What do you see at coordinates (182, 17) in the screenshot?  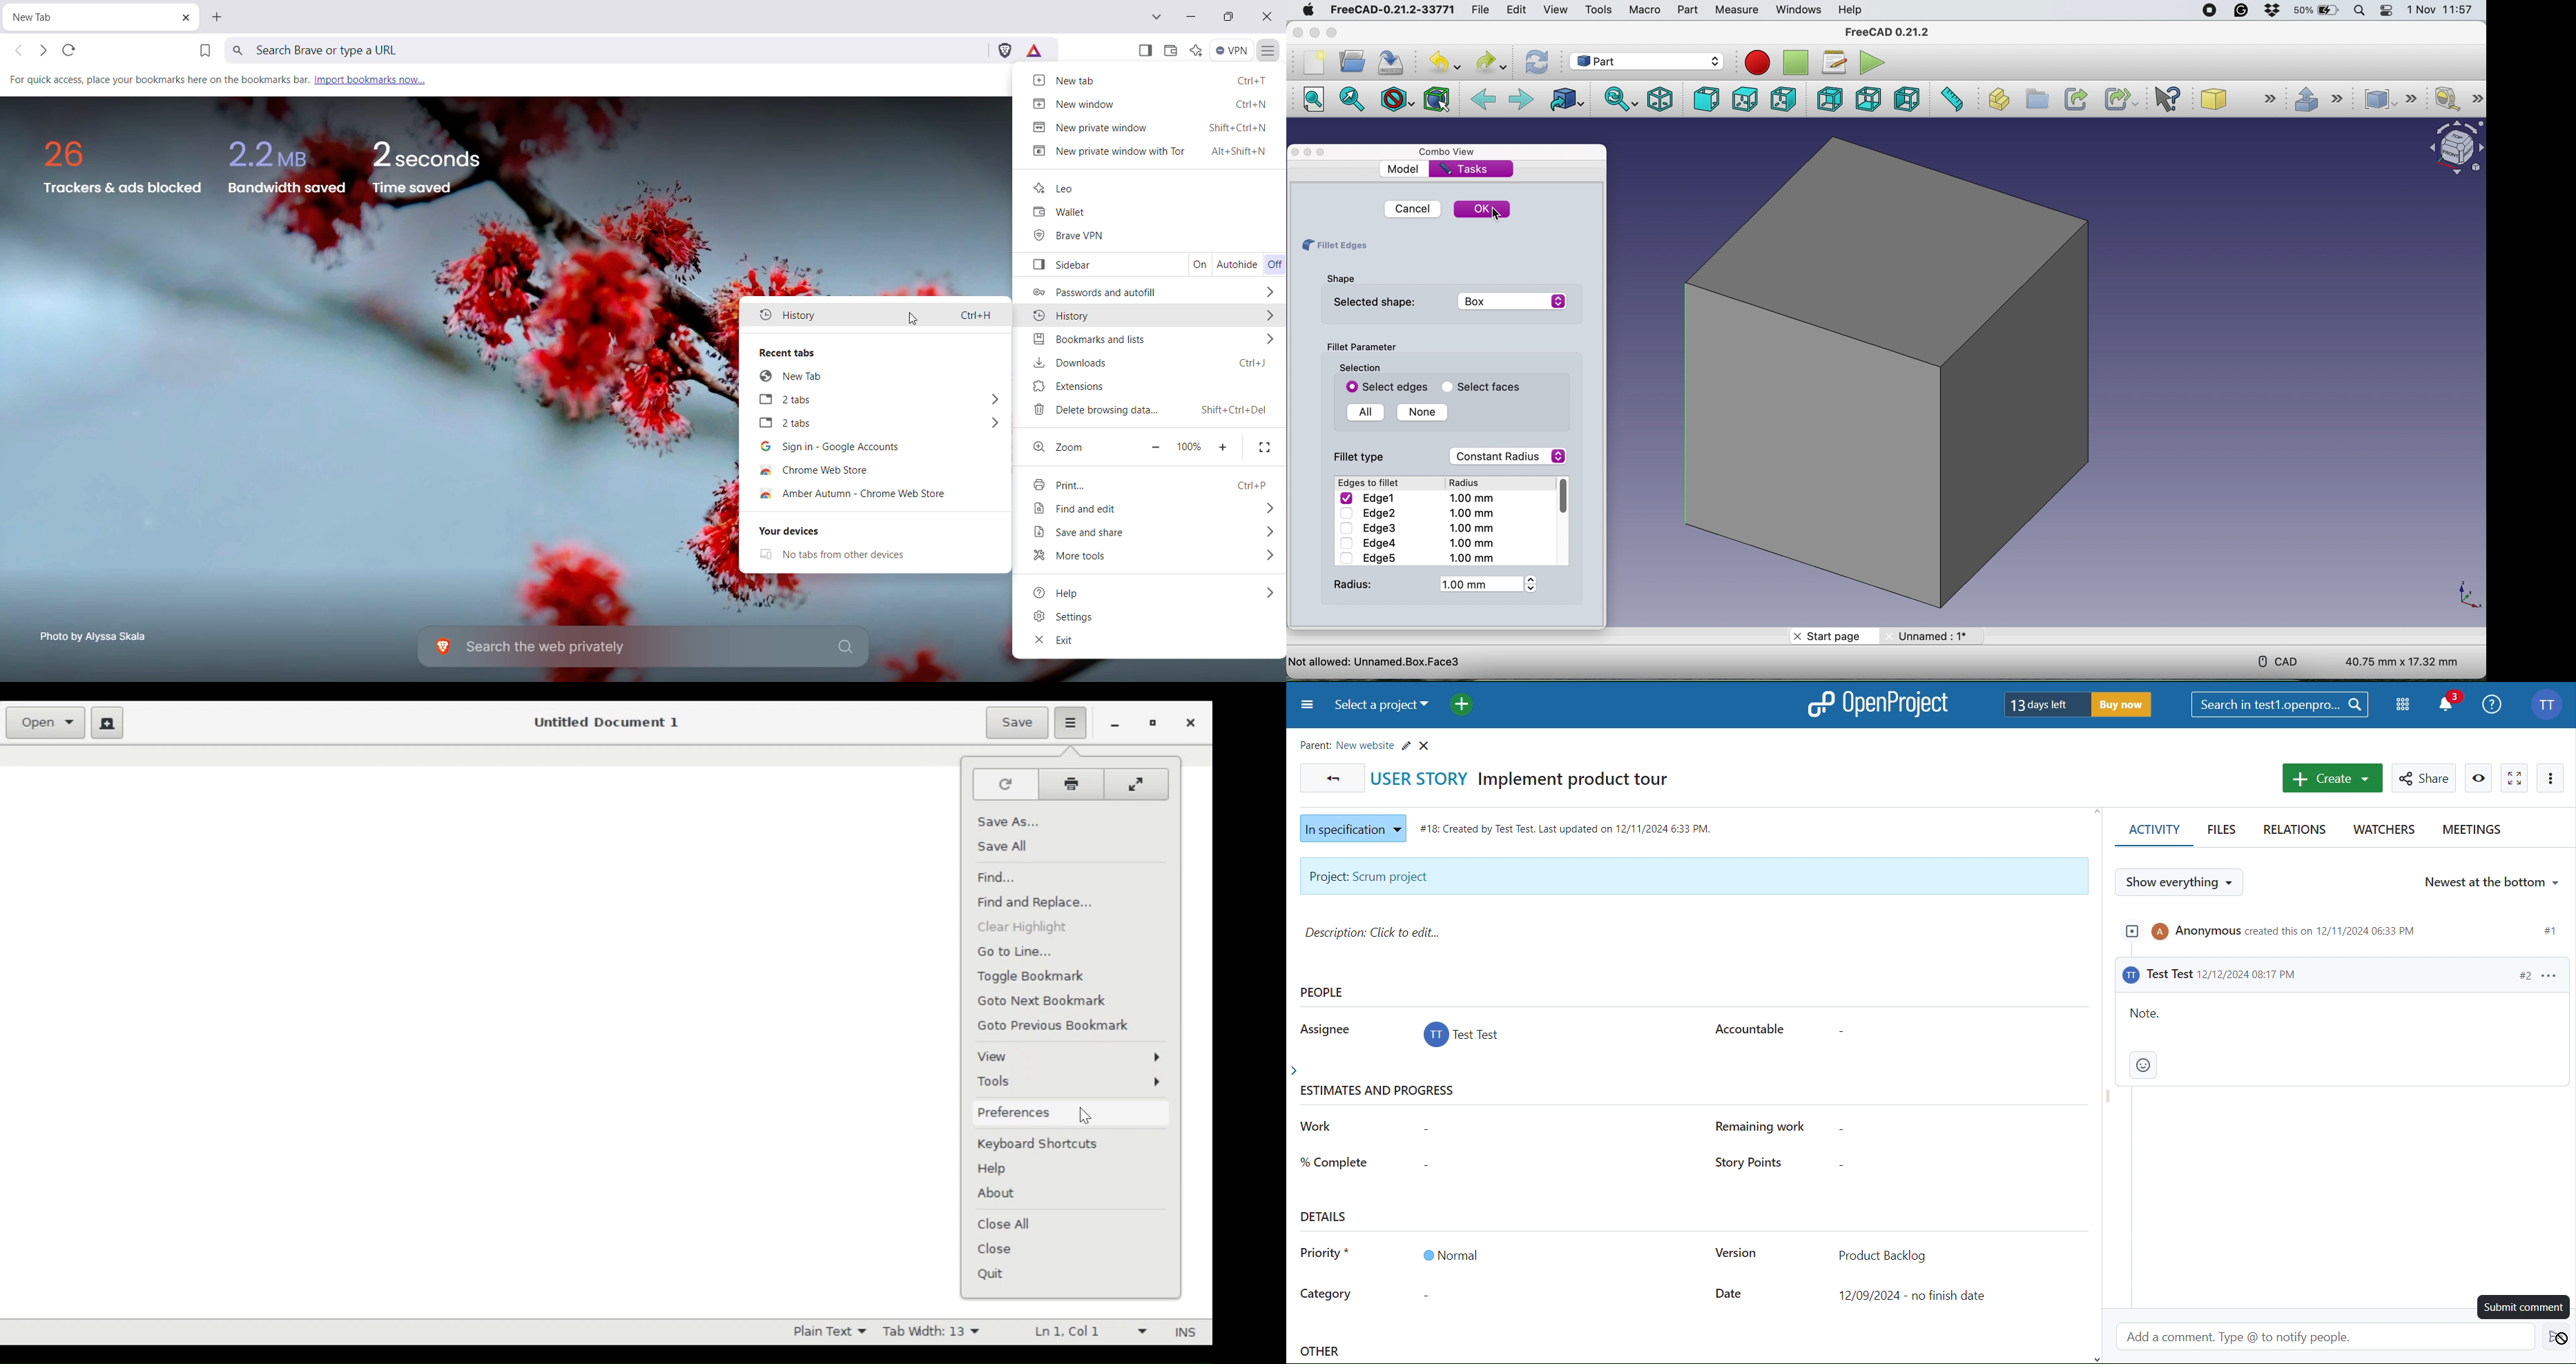 I see `Close Tab` at bounding box center [182, 17].